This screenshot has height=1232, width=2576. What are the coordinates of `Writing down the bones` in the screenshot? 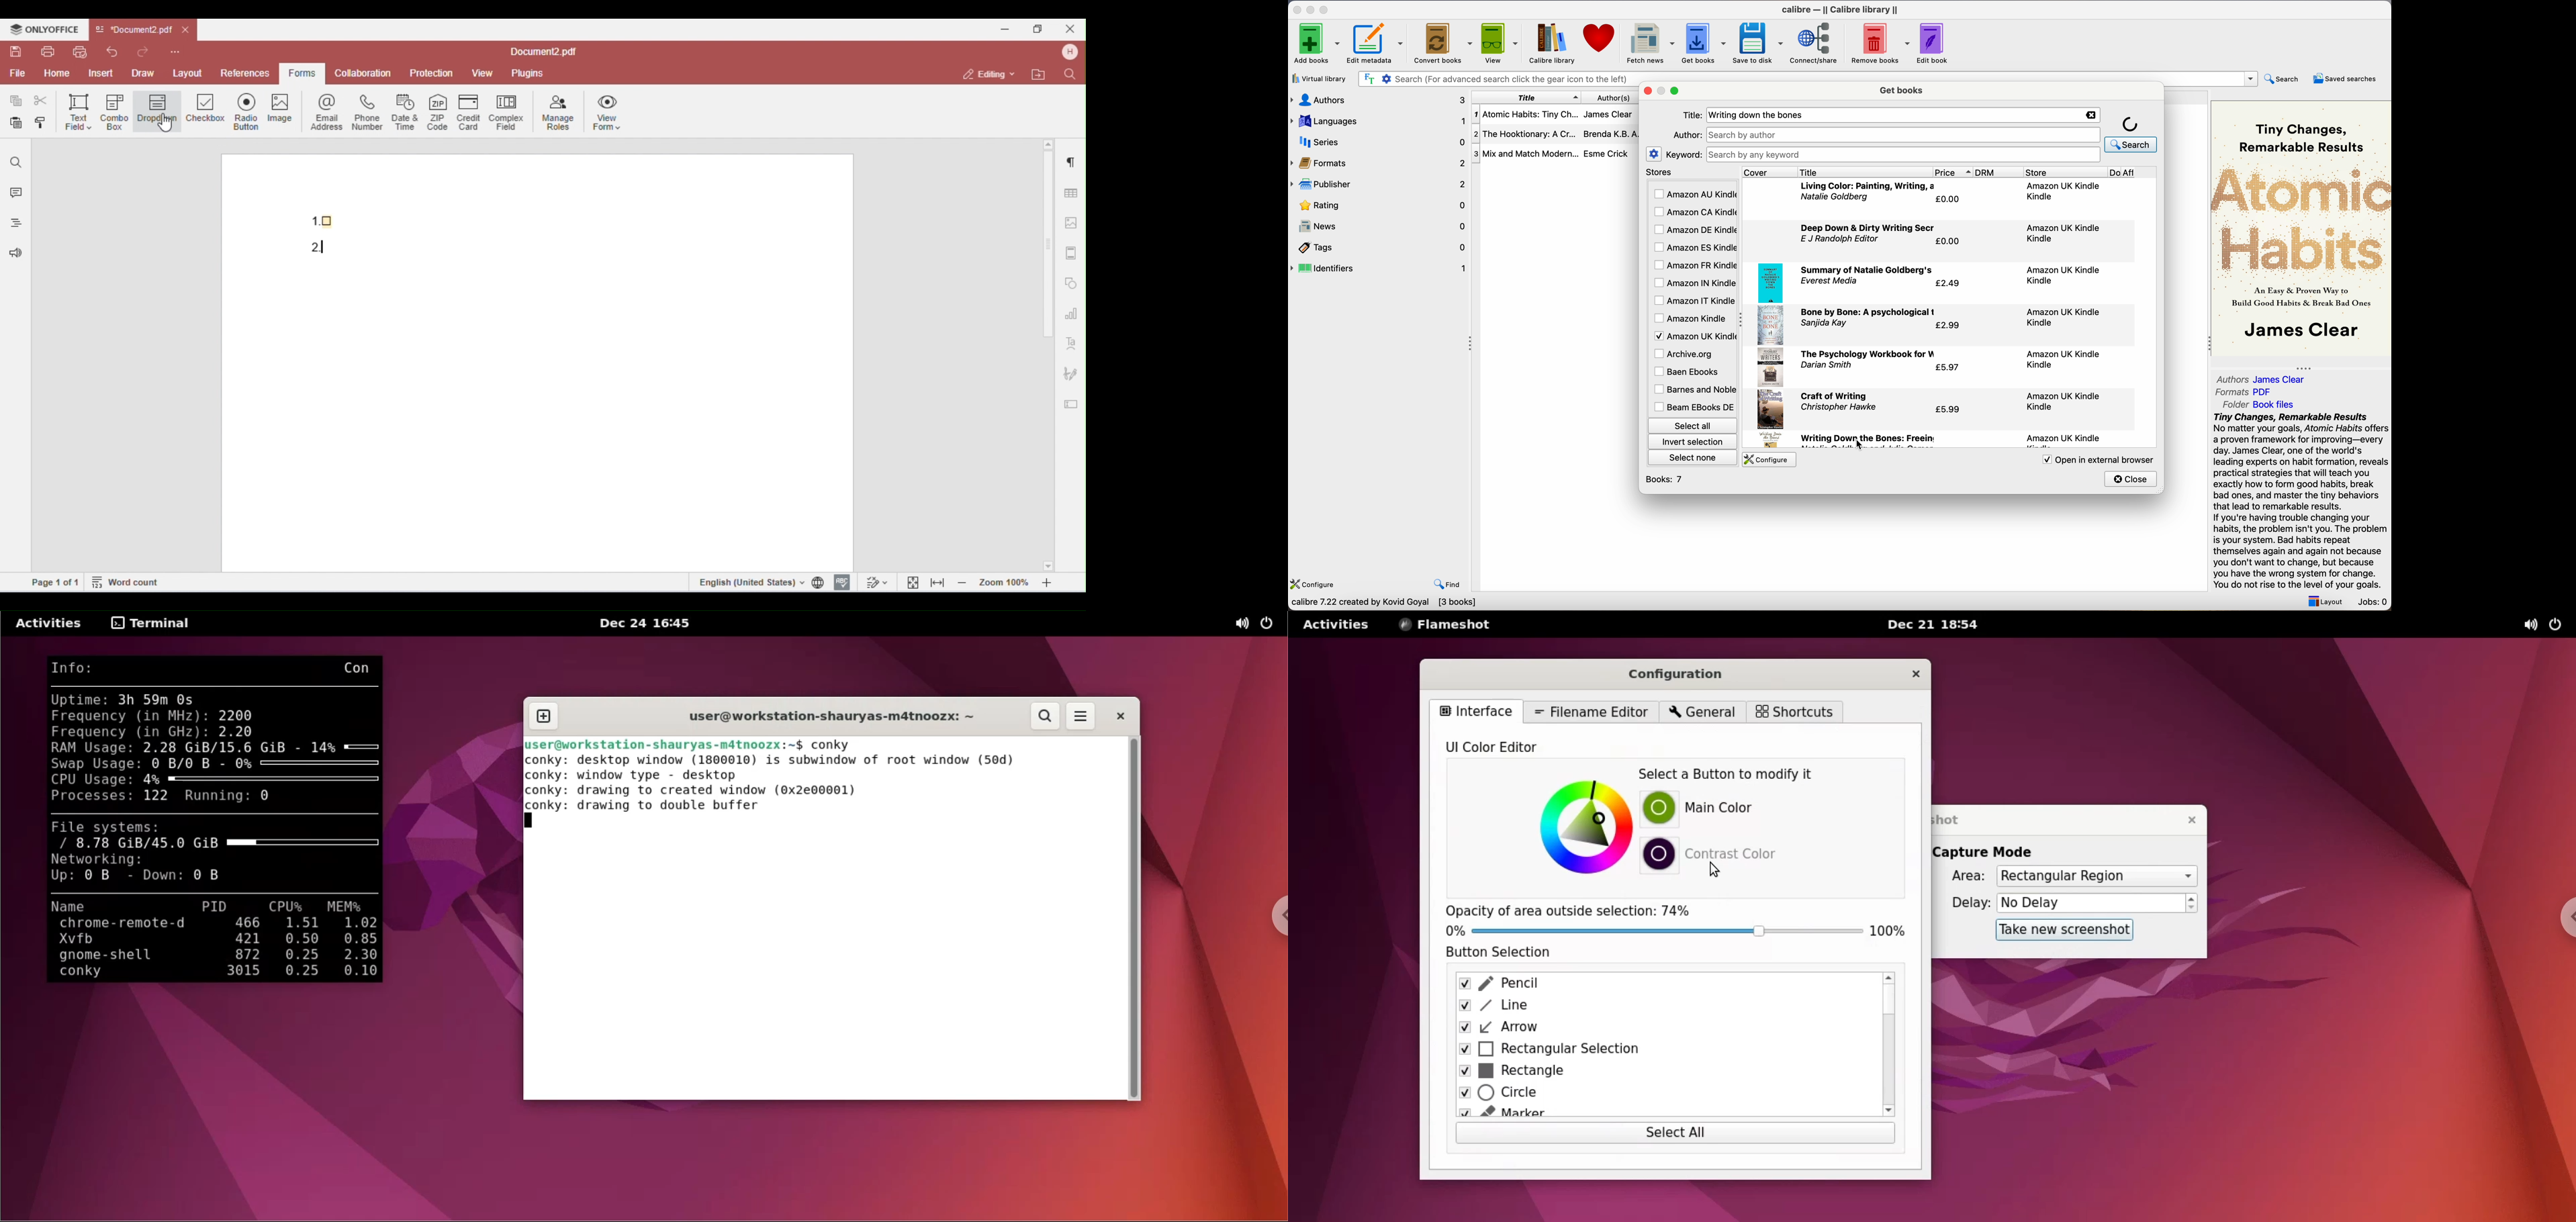 It's located at (1761, 115).